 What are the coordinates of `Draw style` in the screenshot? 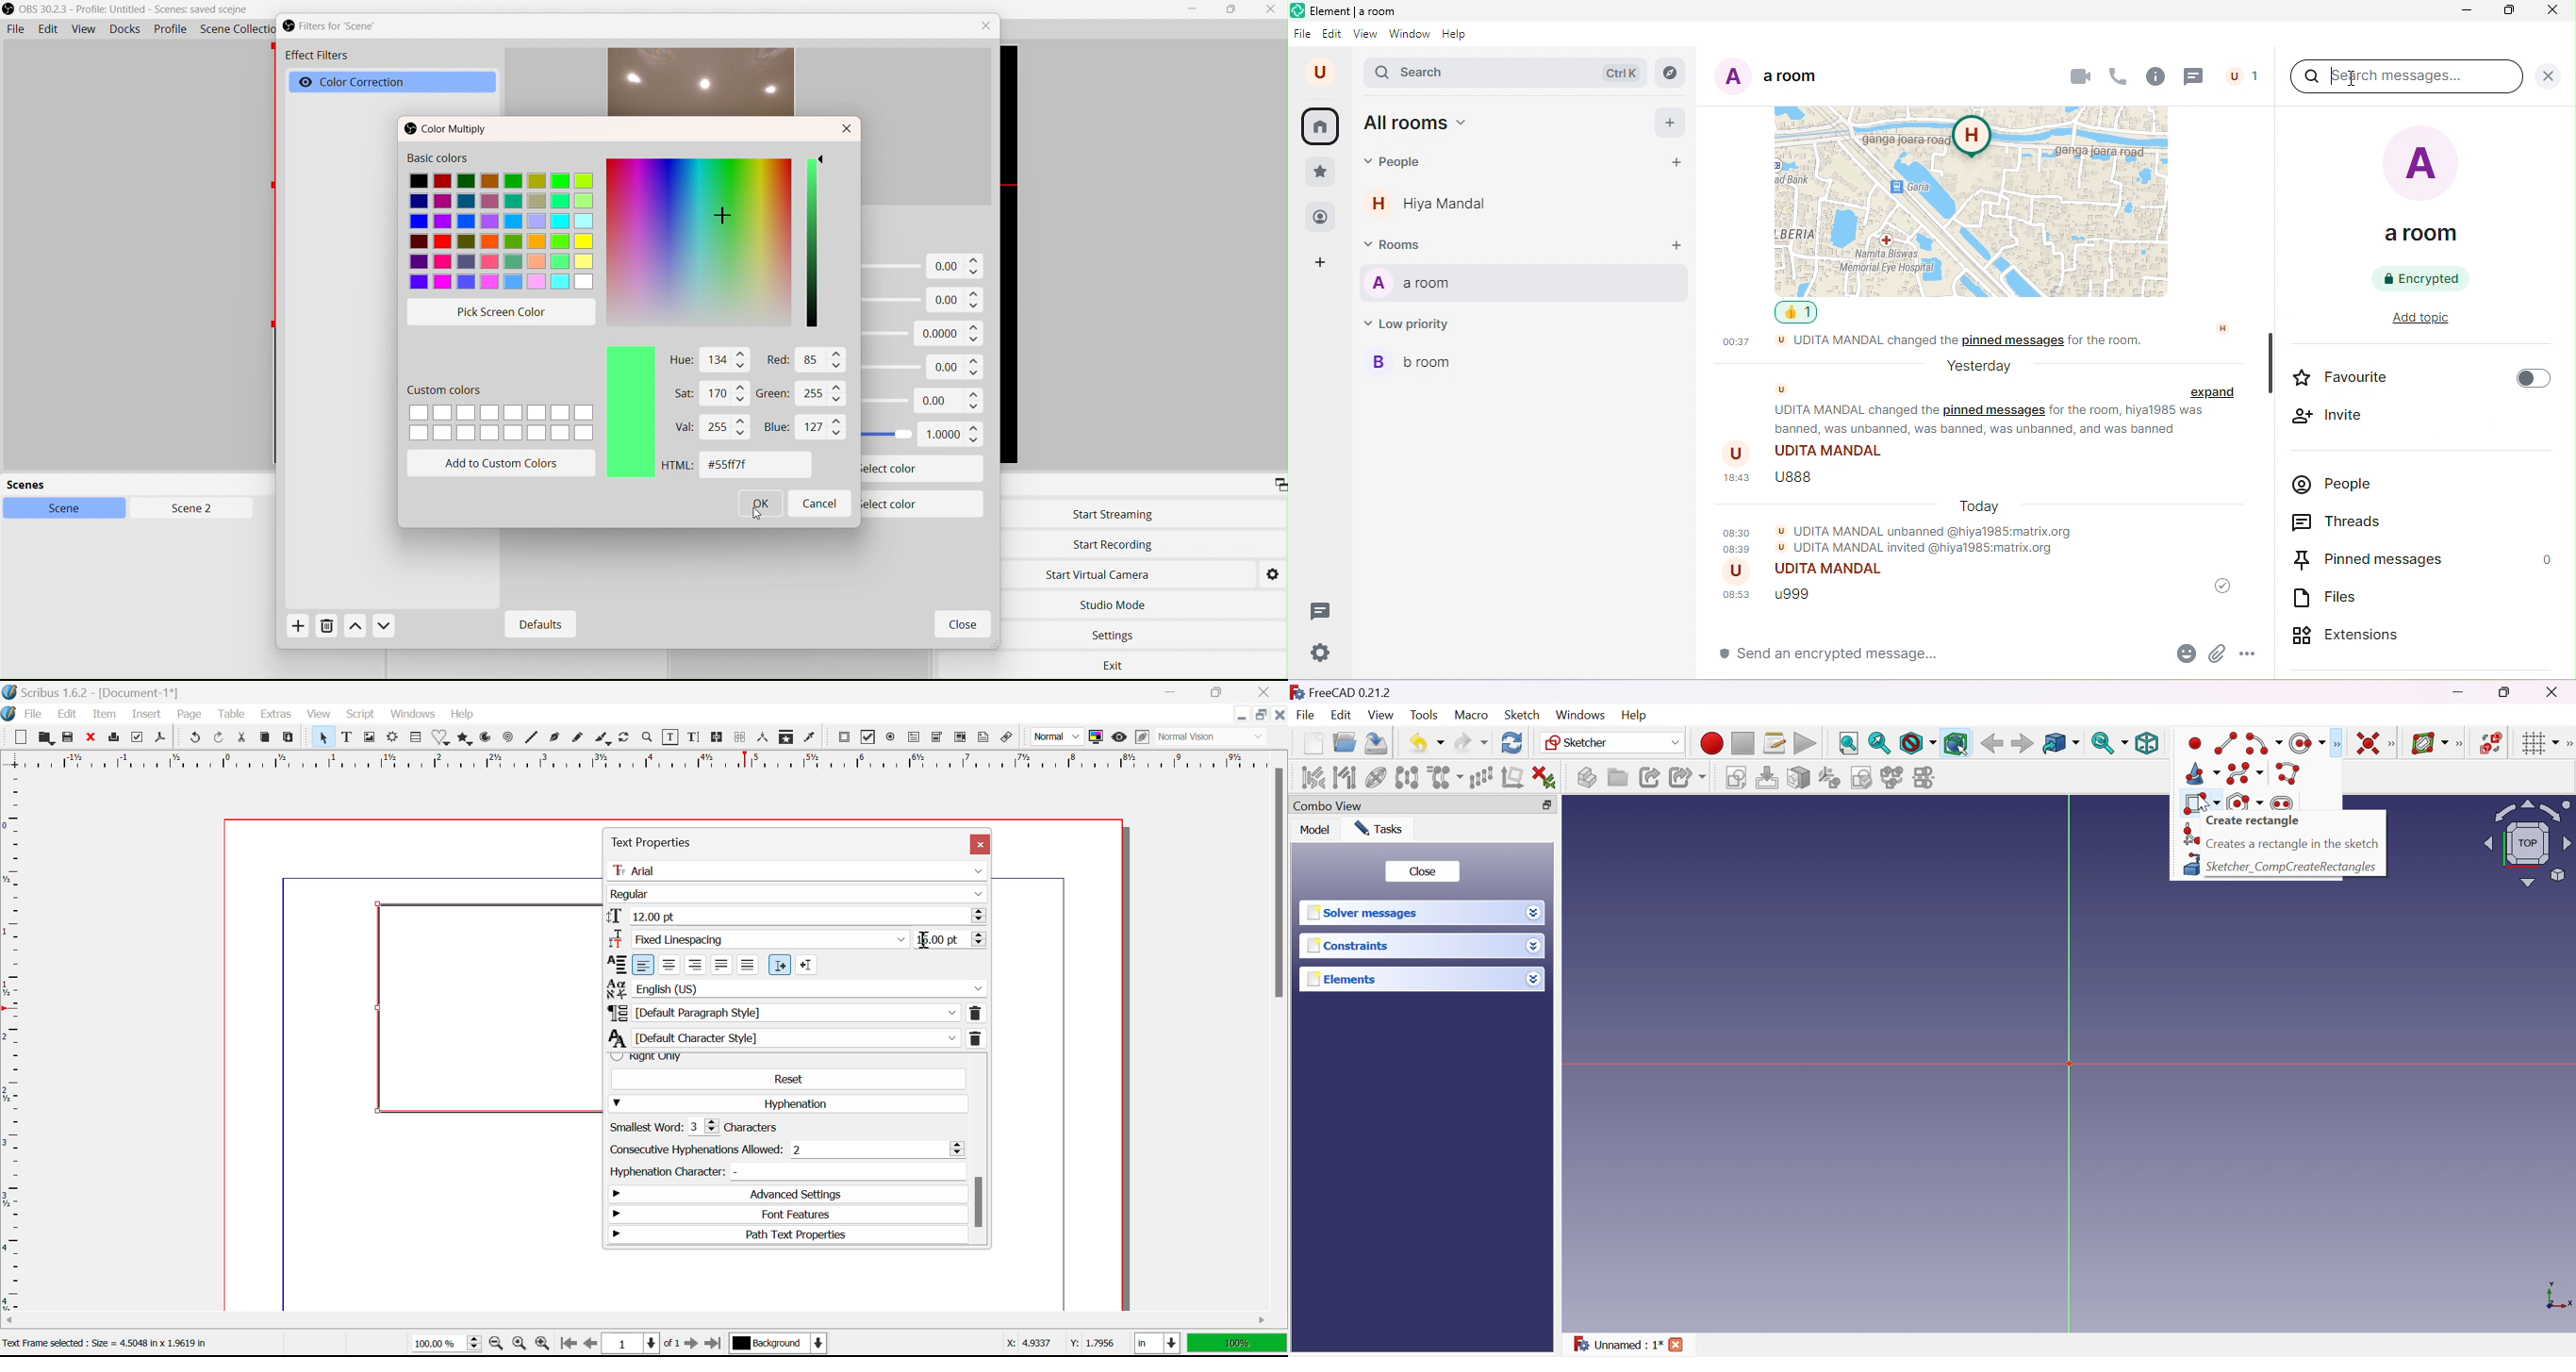 It's located at (1917, 743).